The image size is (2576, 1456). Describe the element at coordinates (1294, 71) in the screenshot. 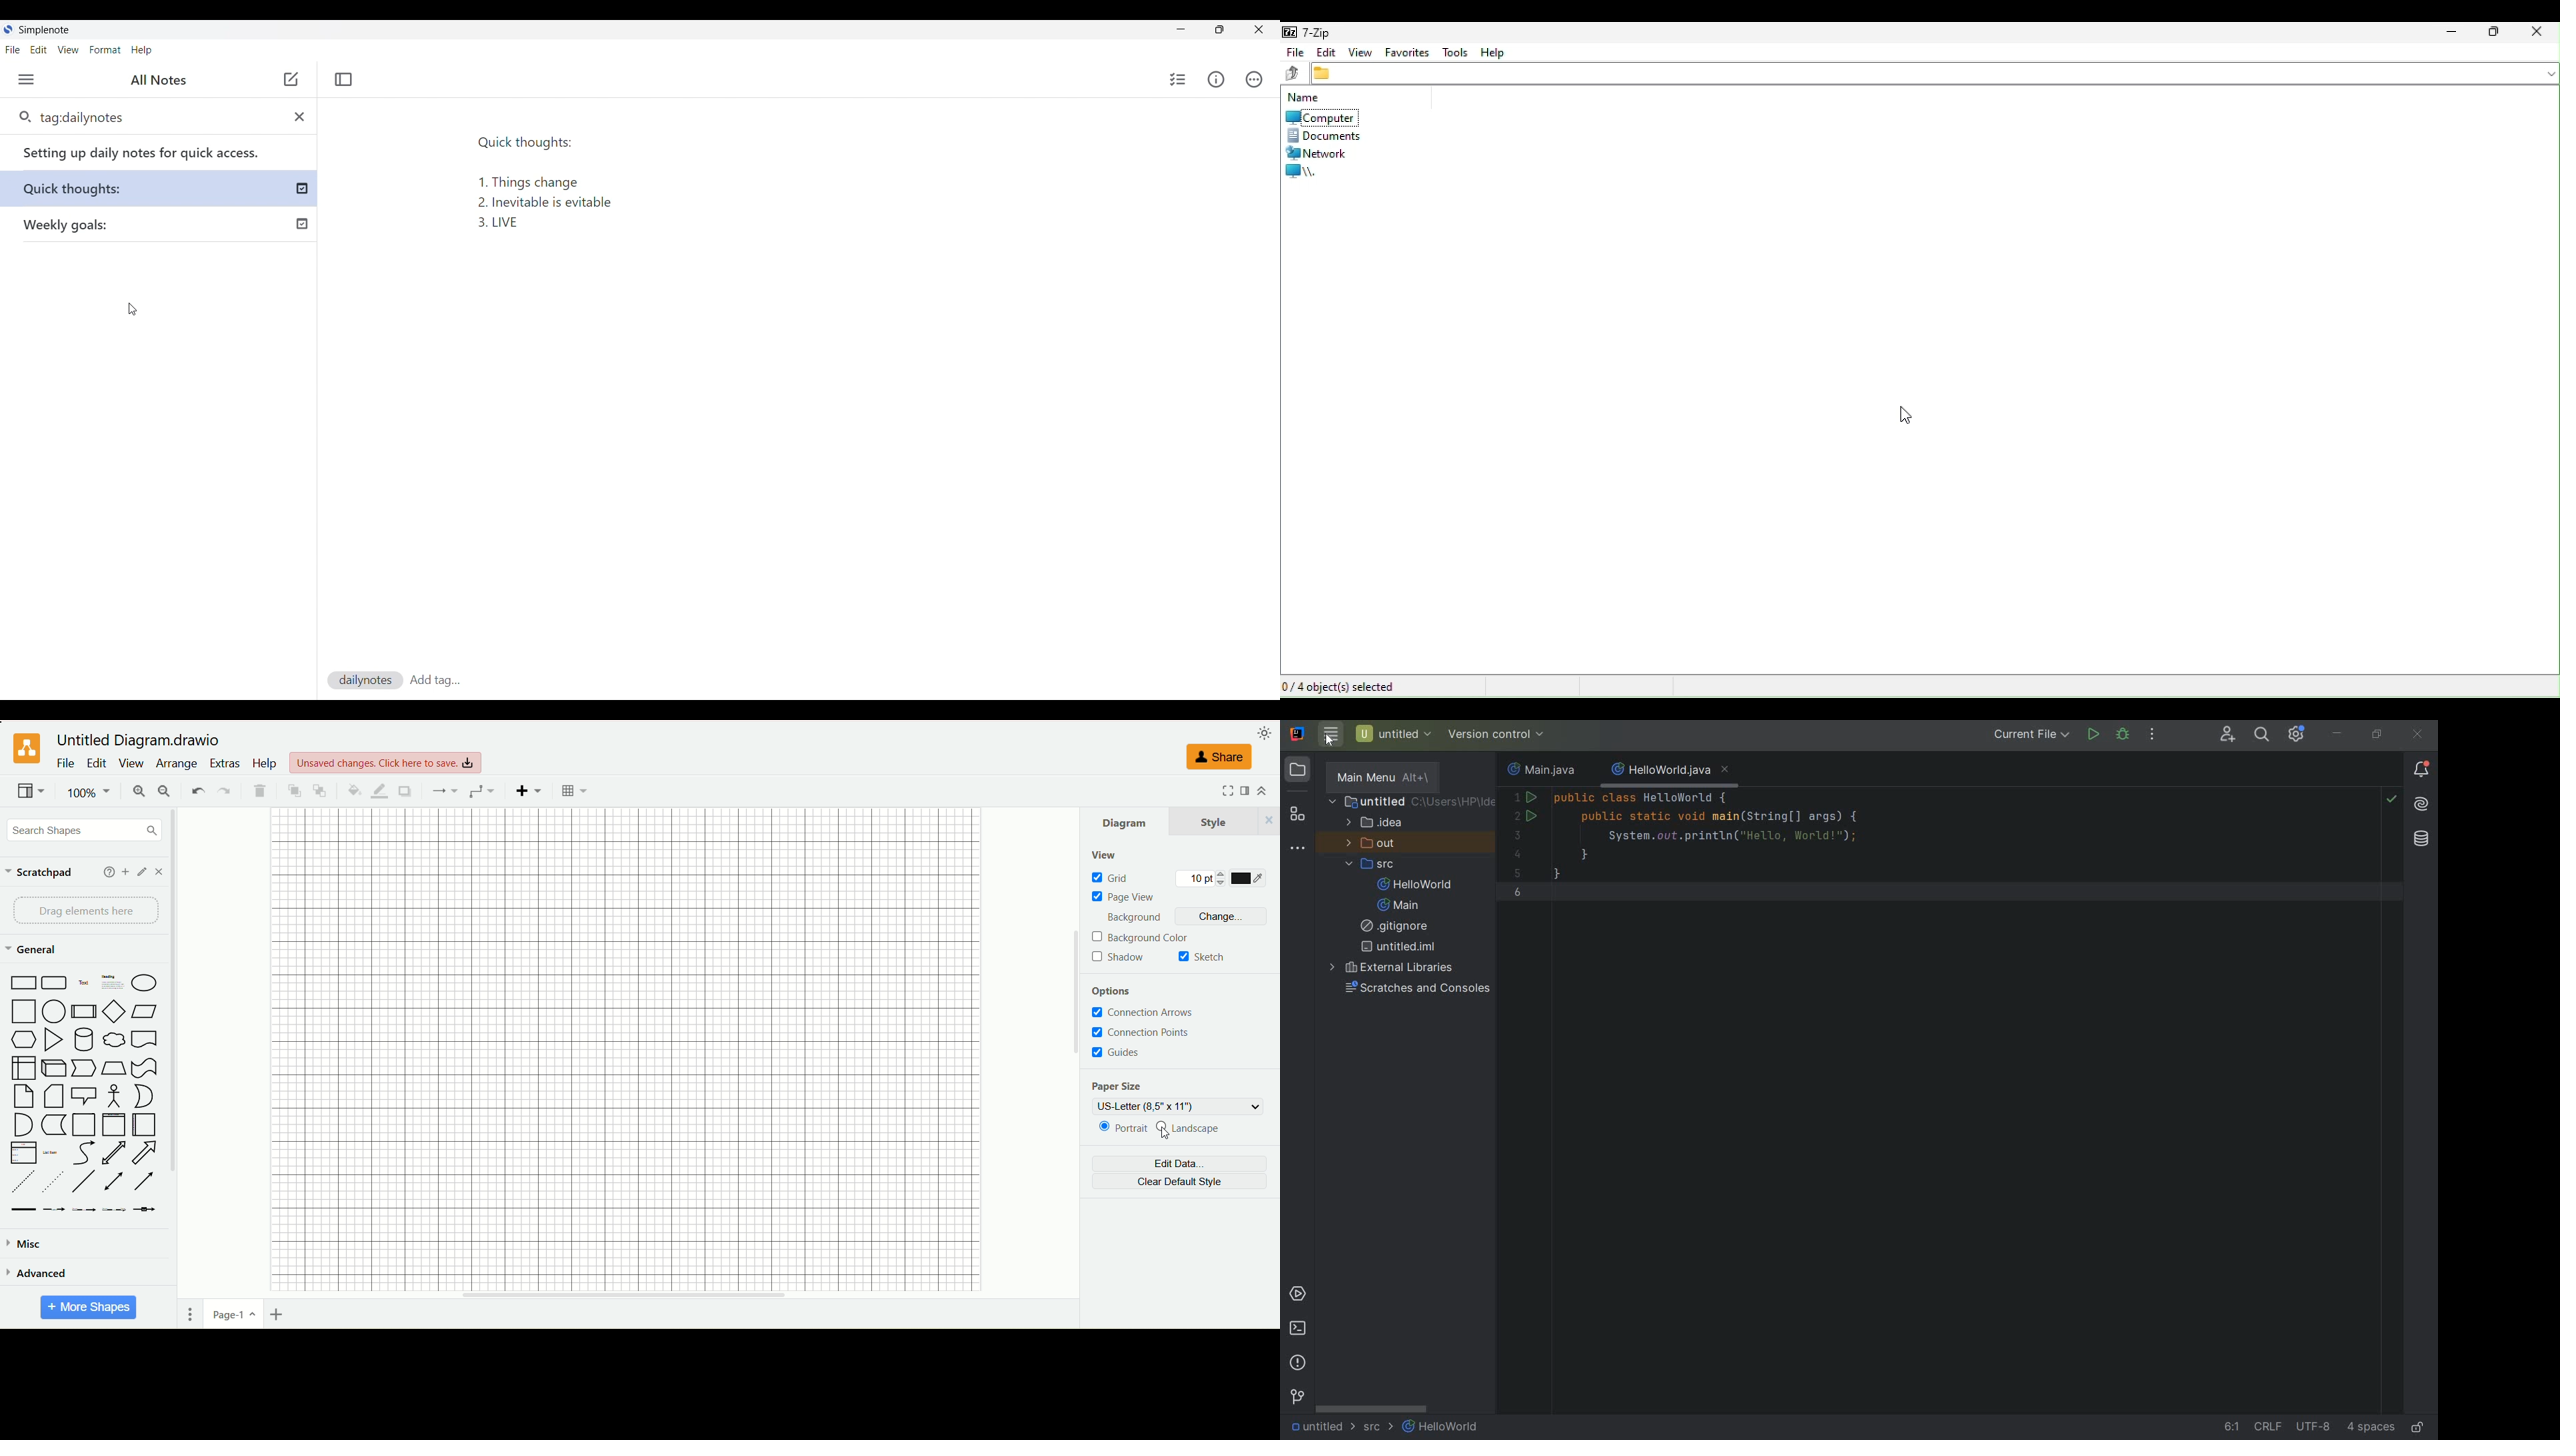

I see `up ` at that location.